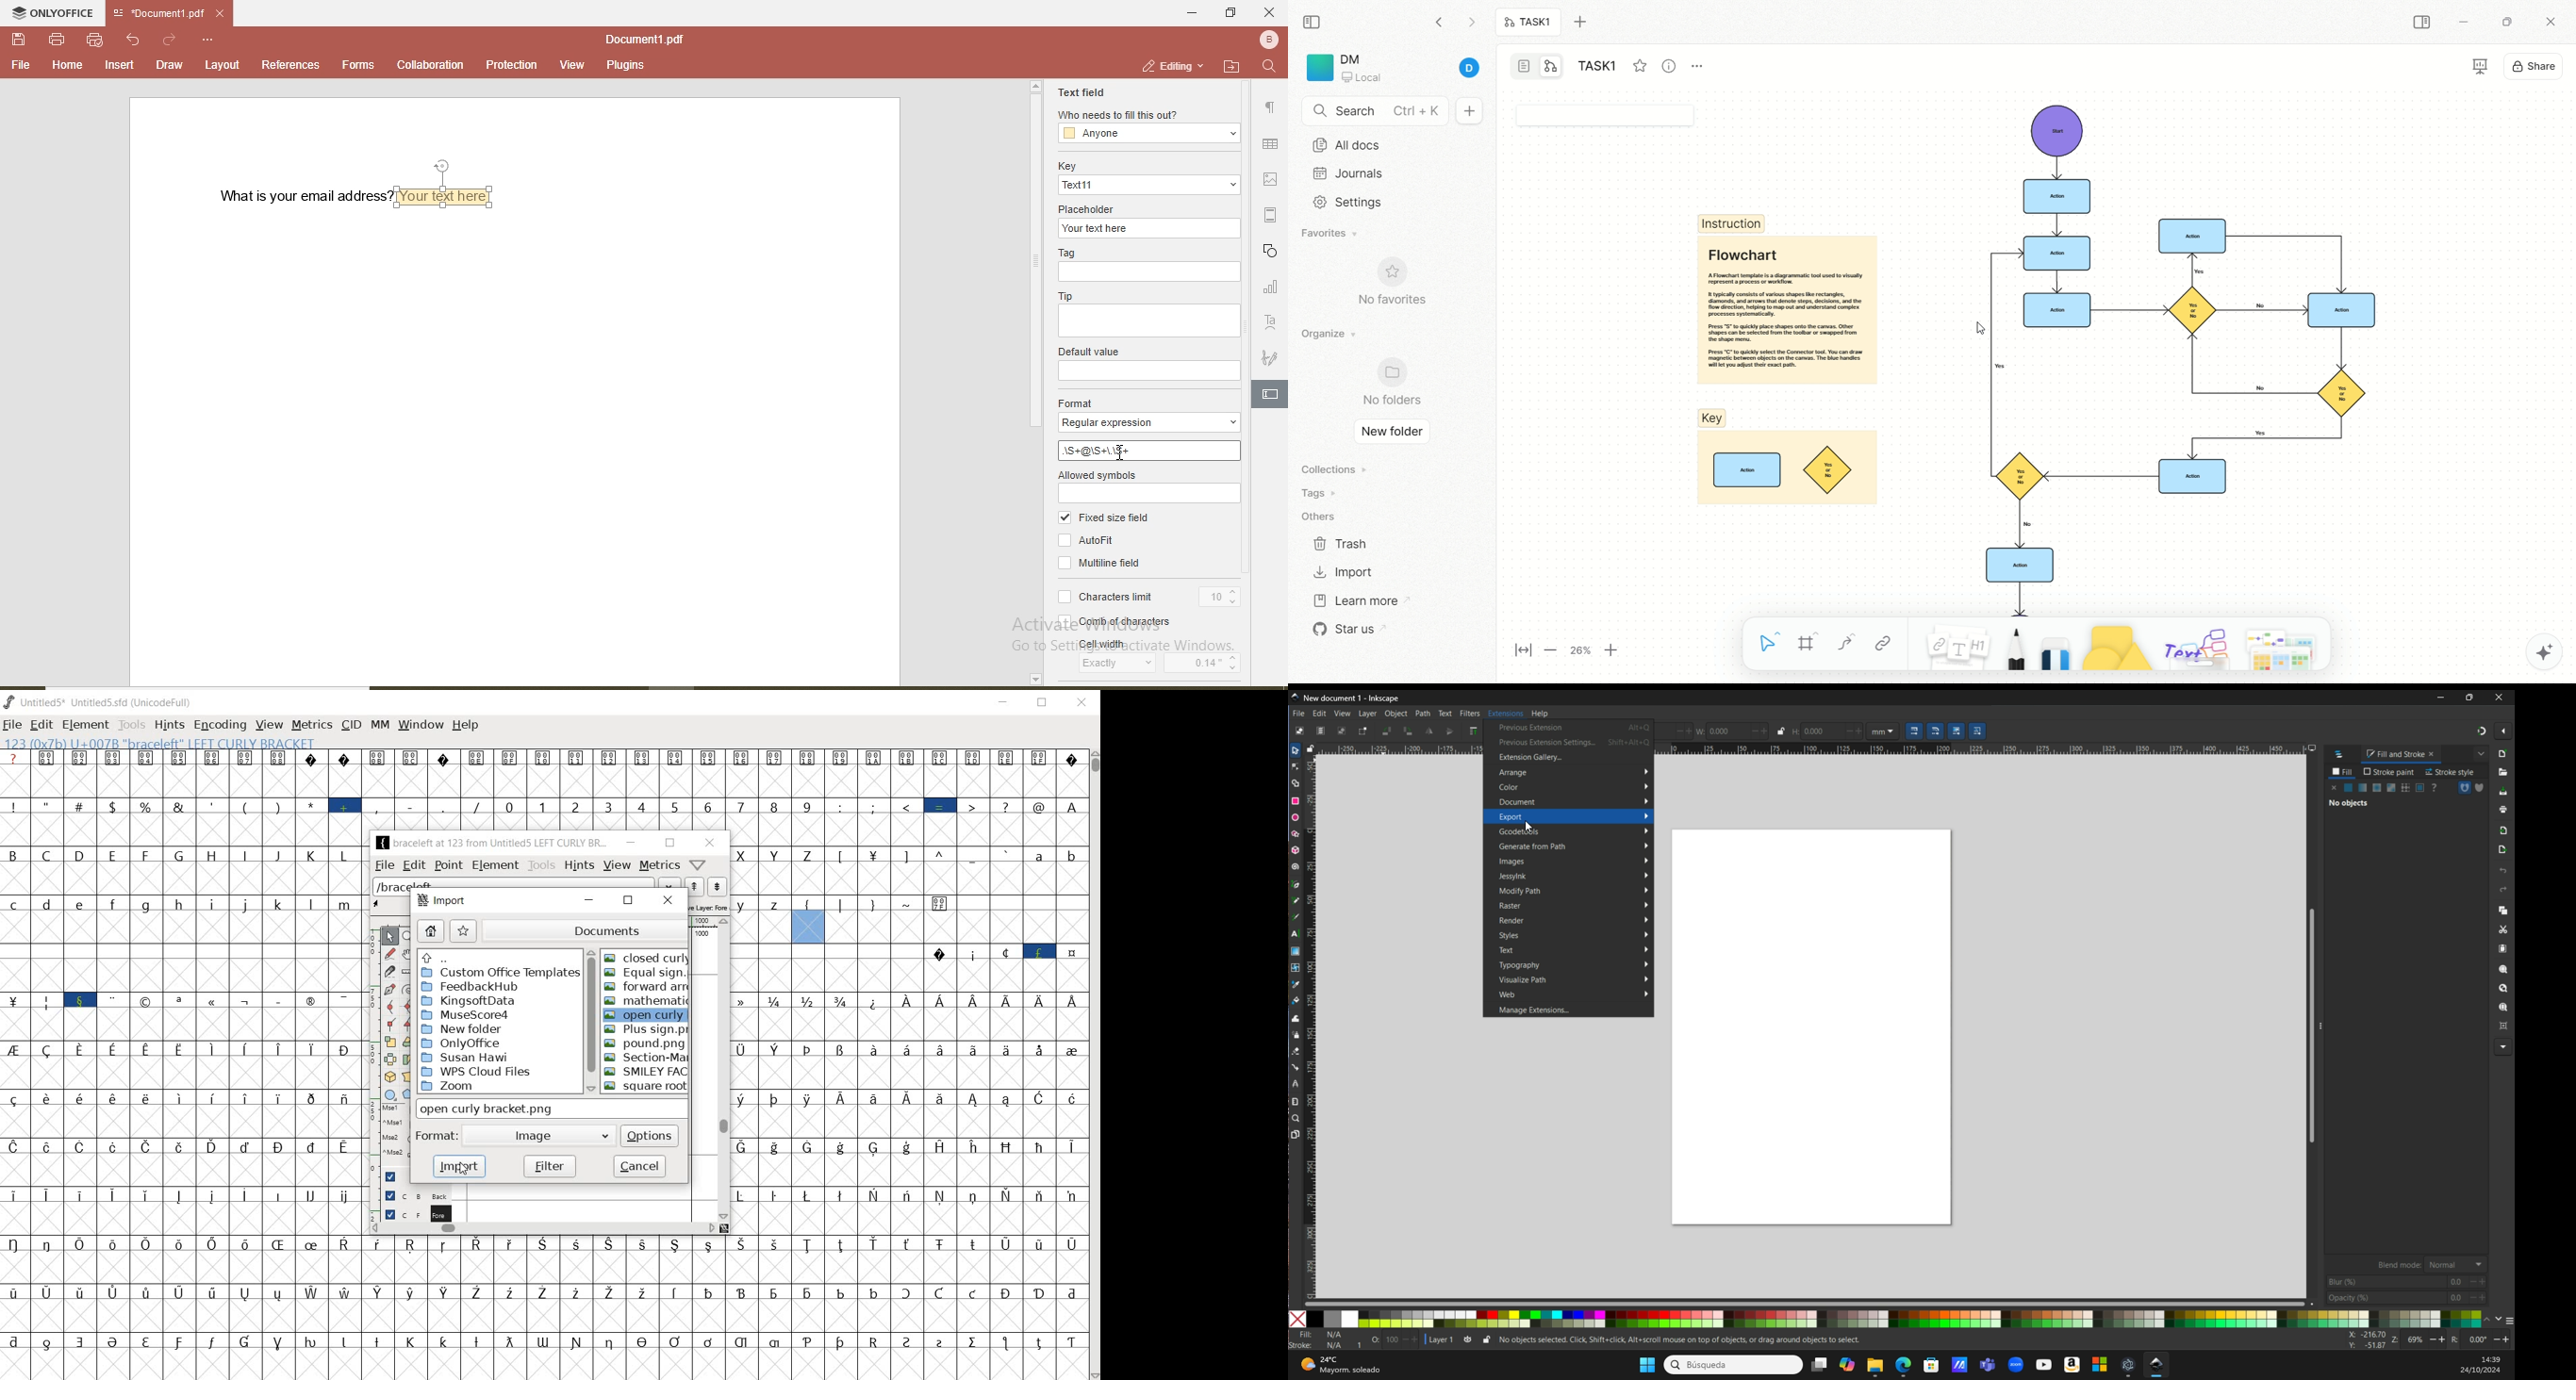  I want to click on Stroke Style, so click(2452, 771).